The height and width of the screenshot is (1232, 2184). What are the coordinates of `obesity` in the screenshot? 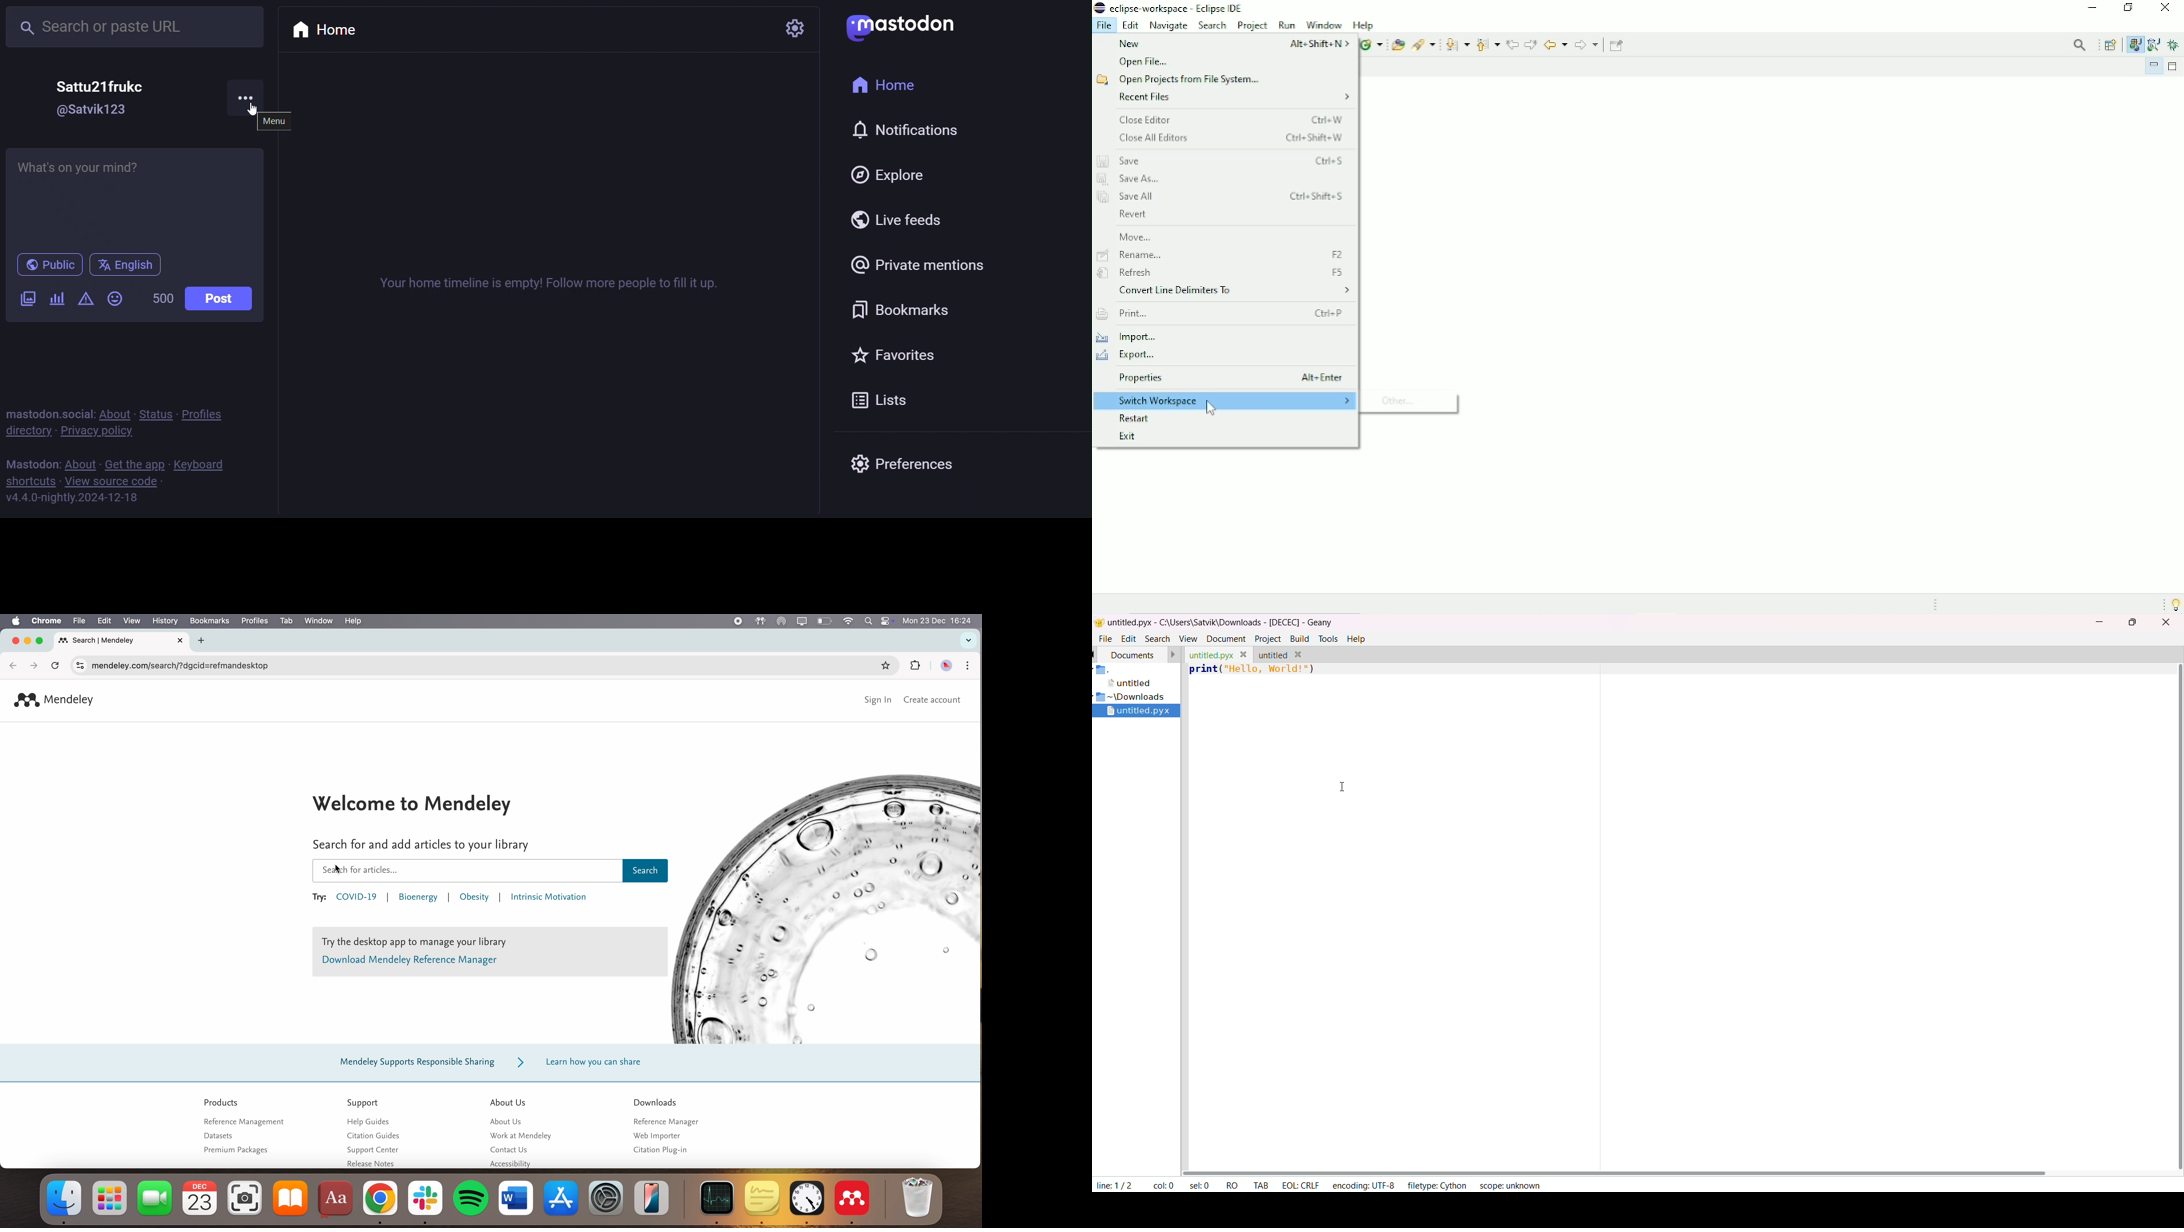 It's located at (475, 898).